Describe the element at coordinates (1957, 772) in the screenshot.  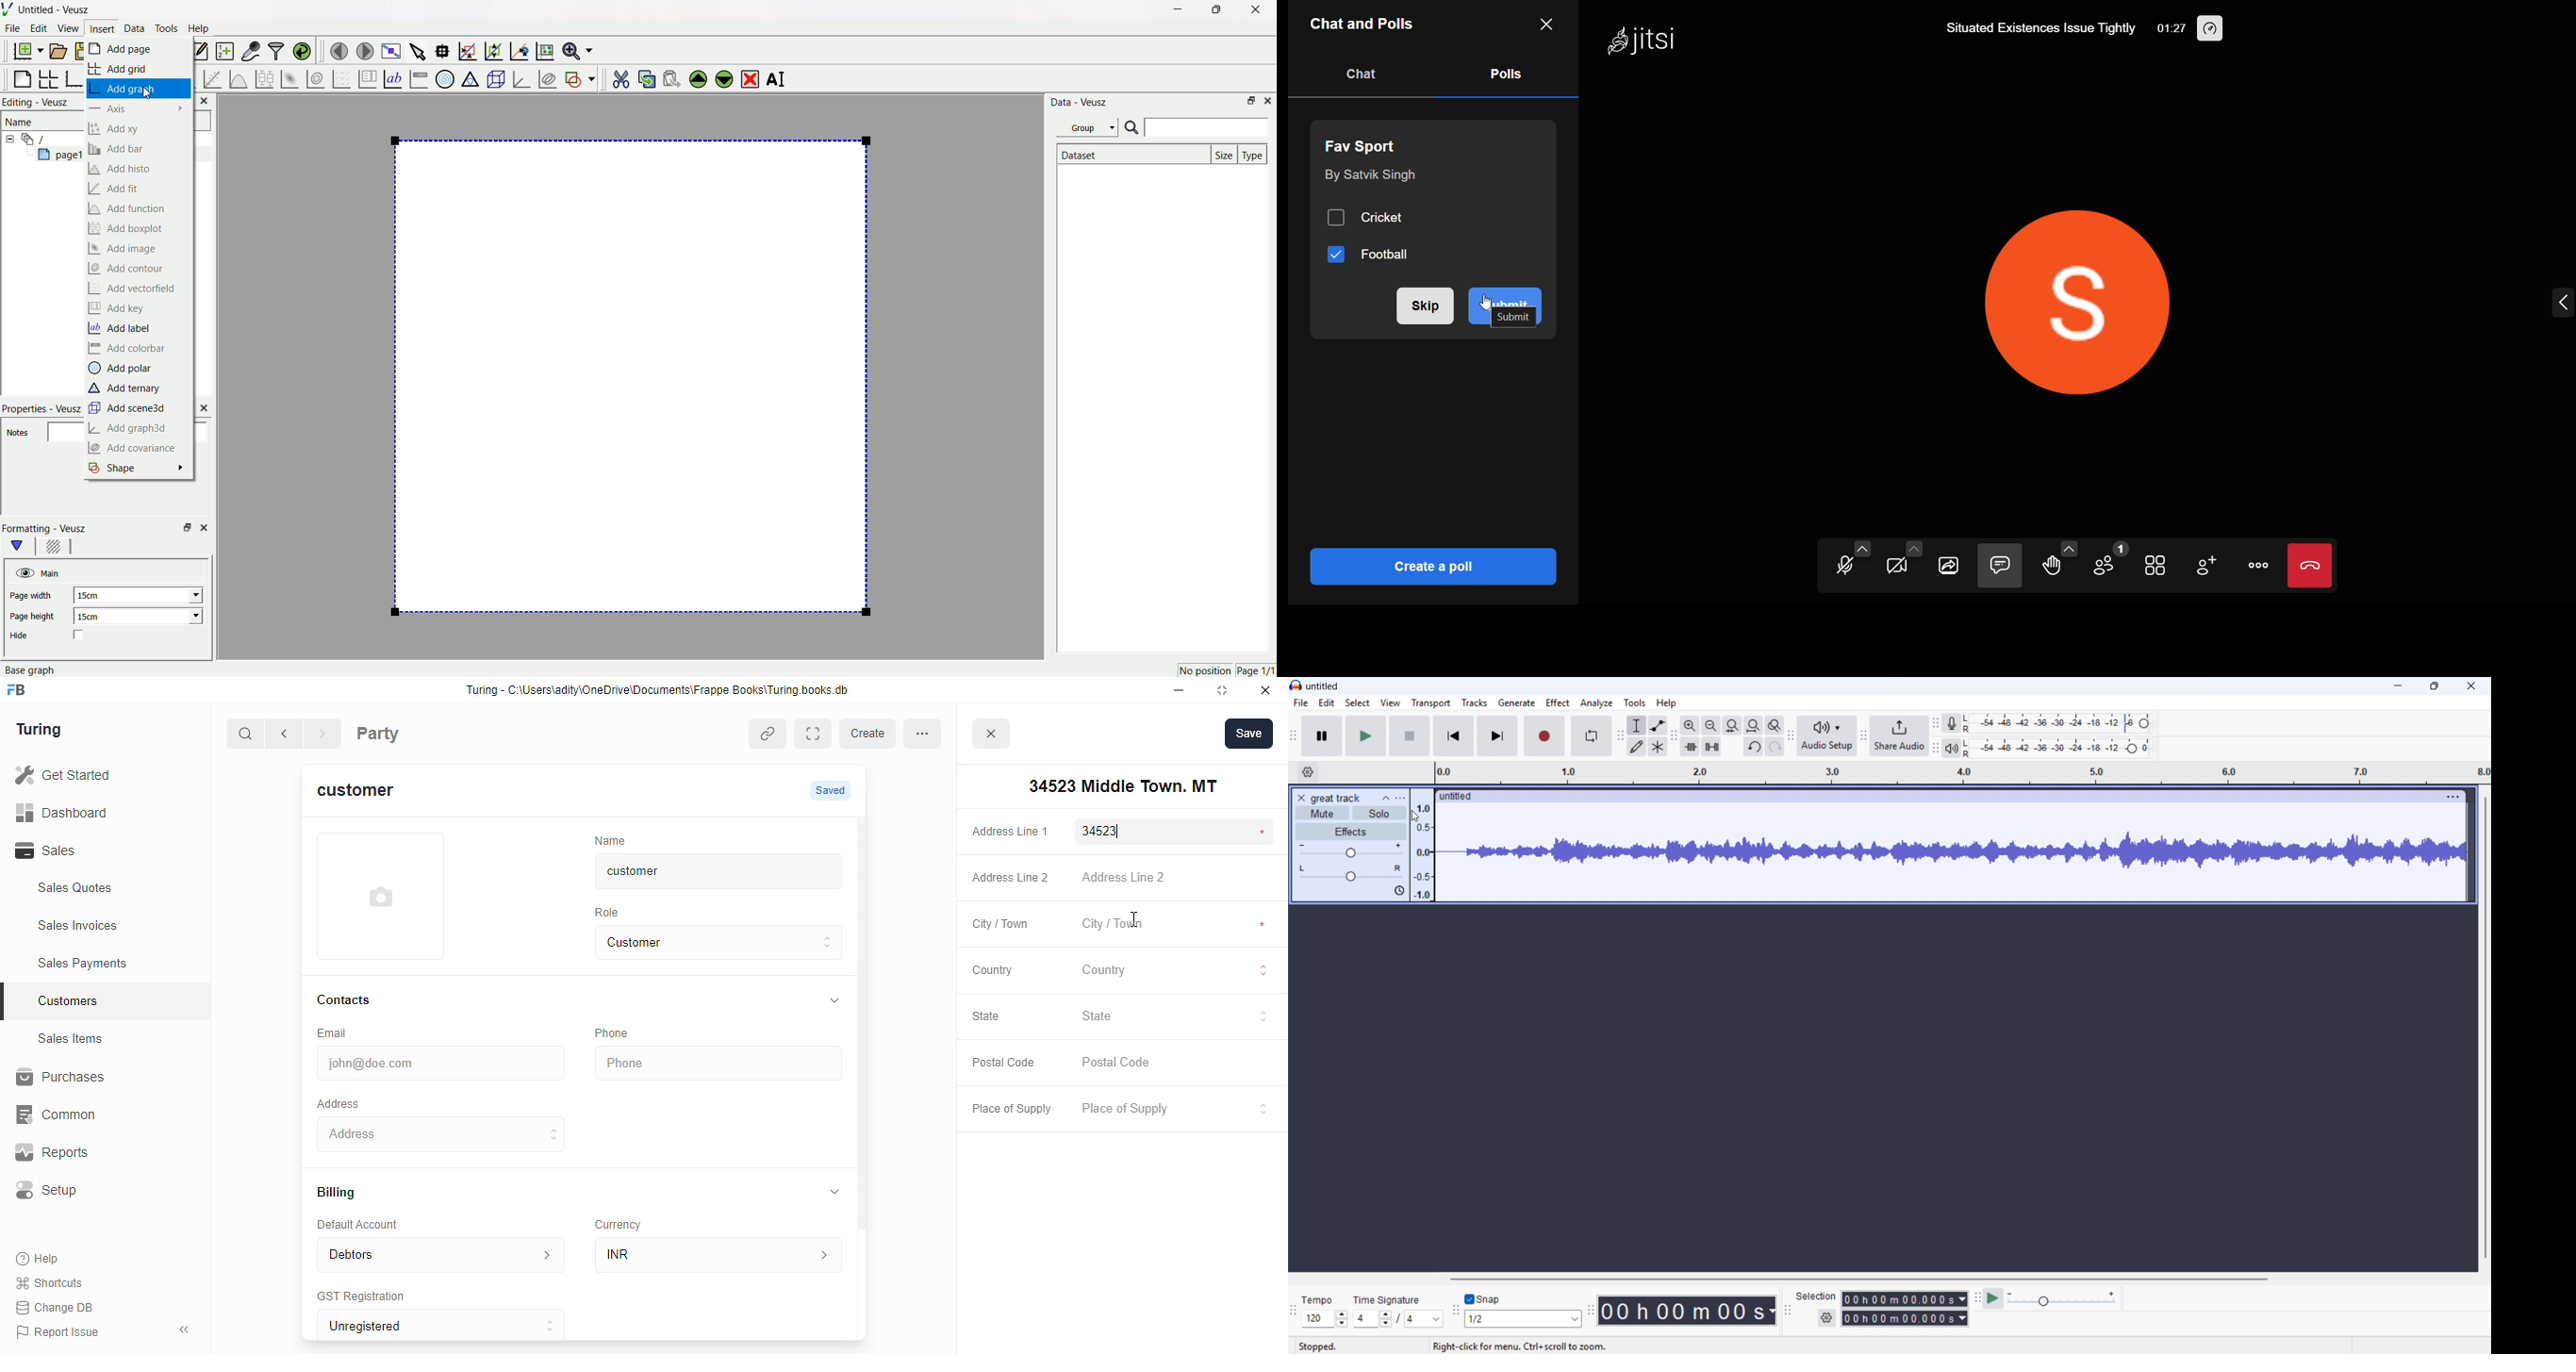
I see `Timeline ` at that location.